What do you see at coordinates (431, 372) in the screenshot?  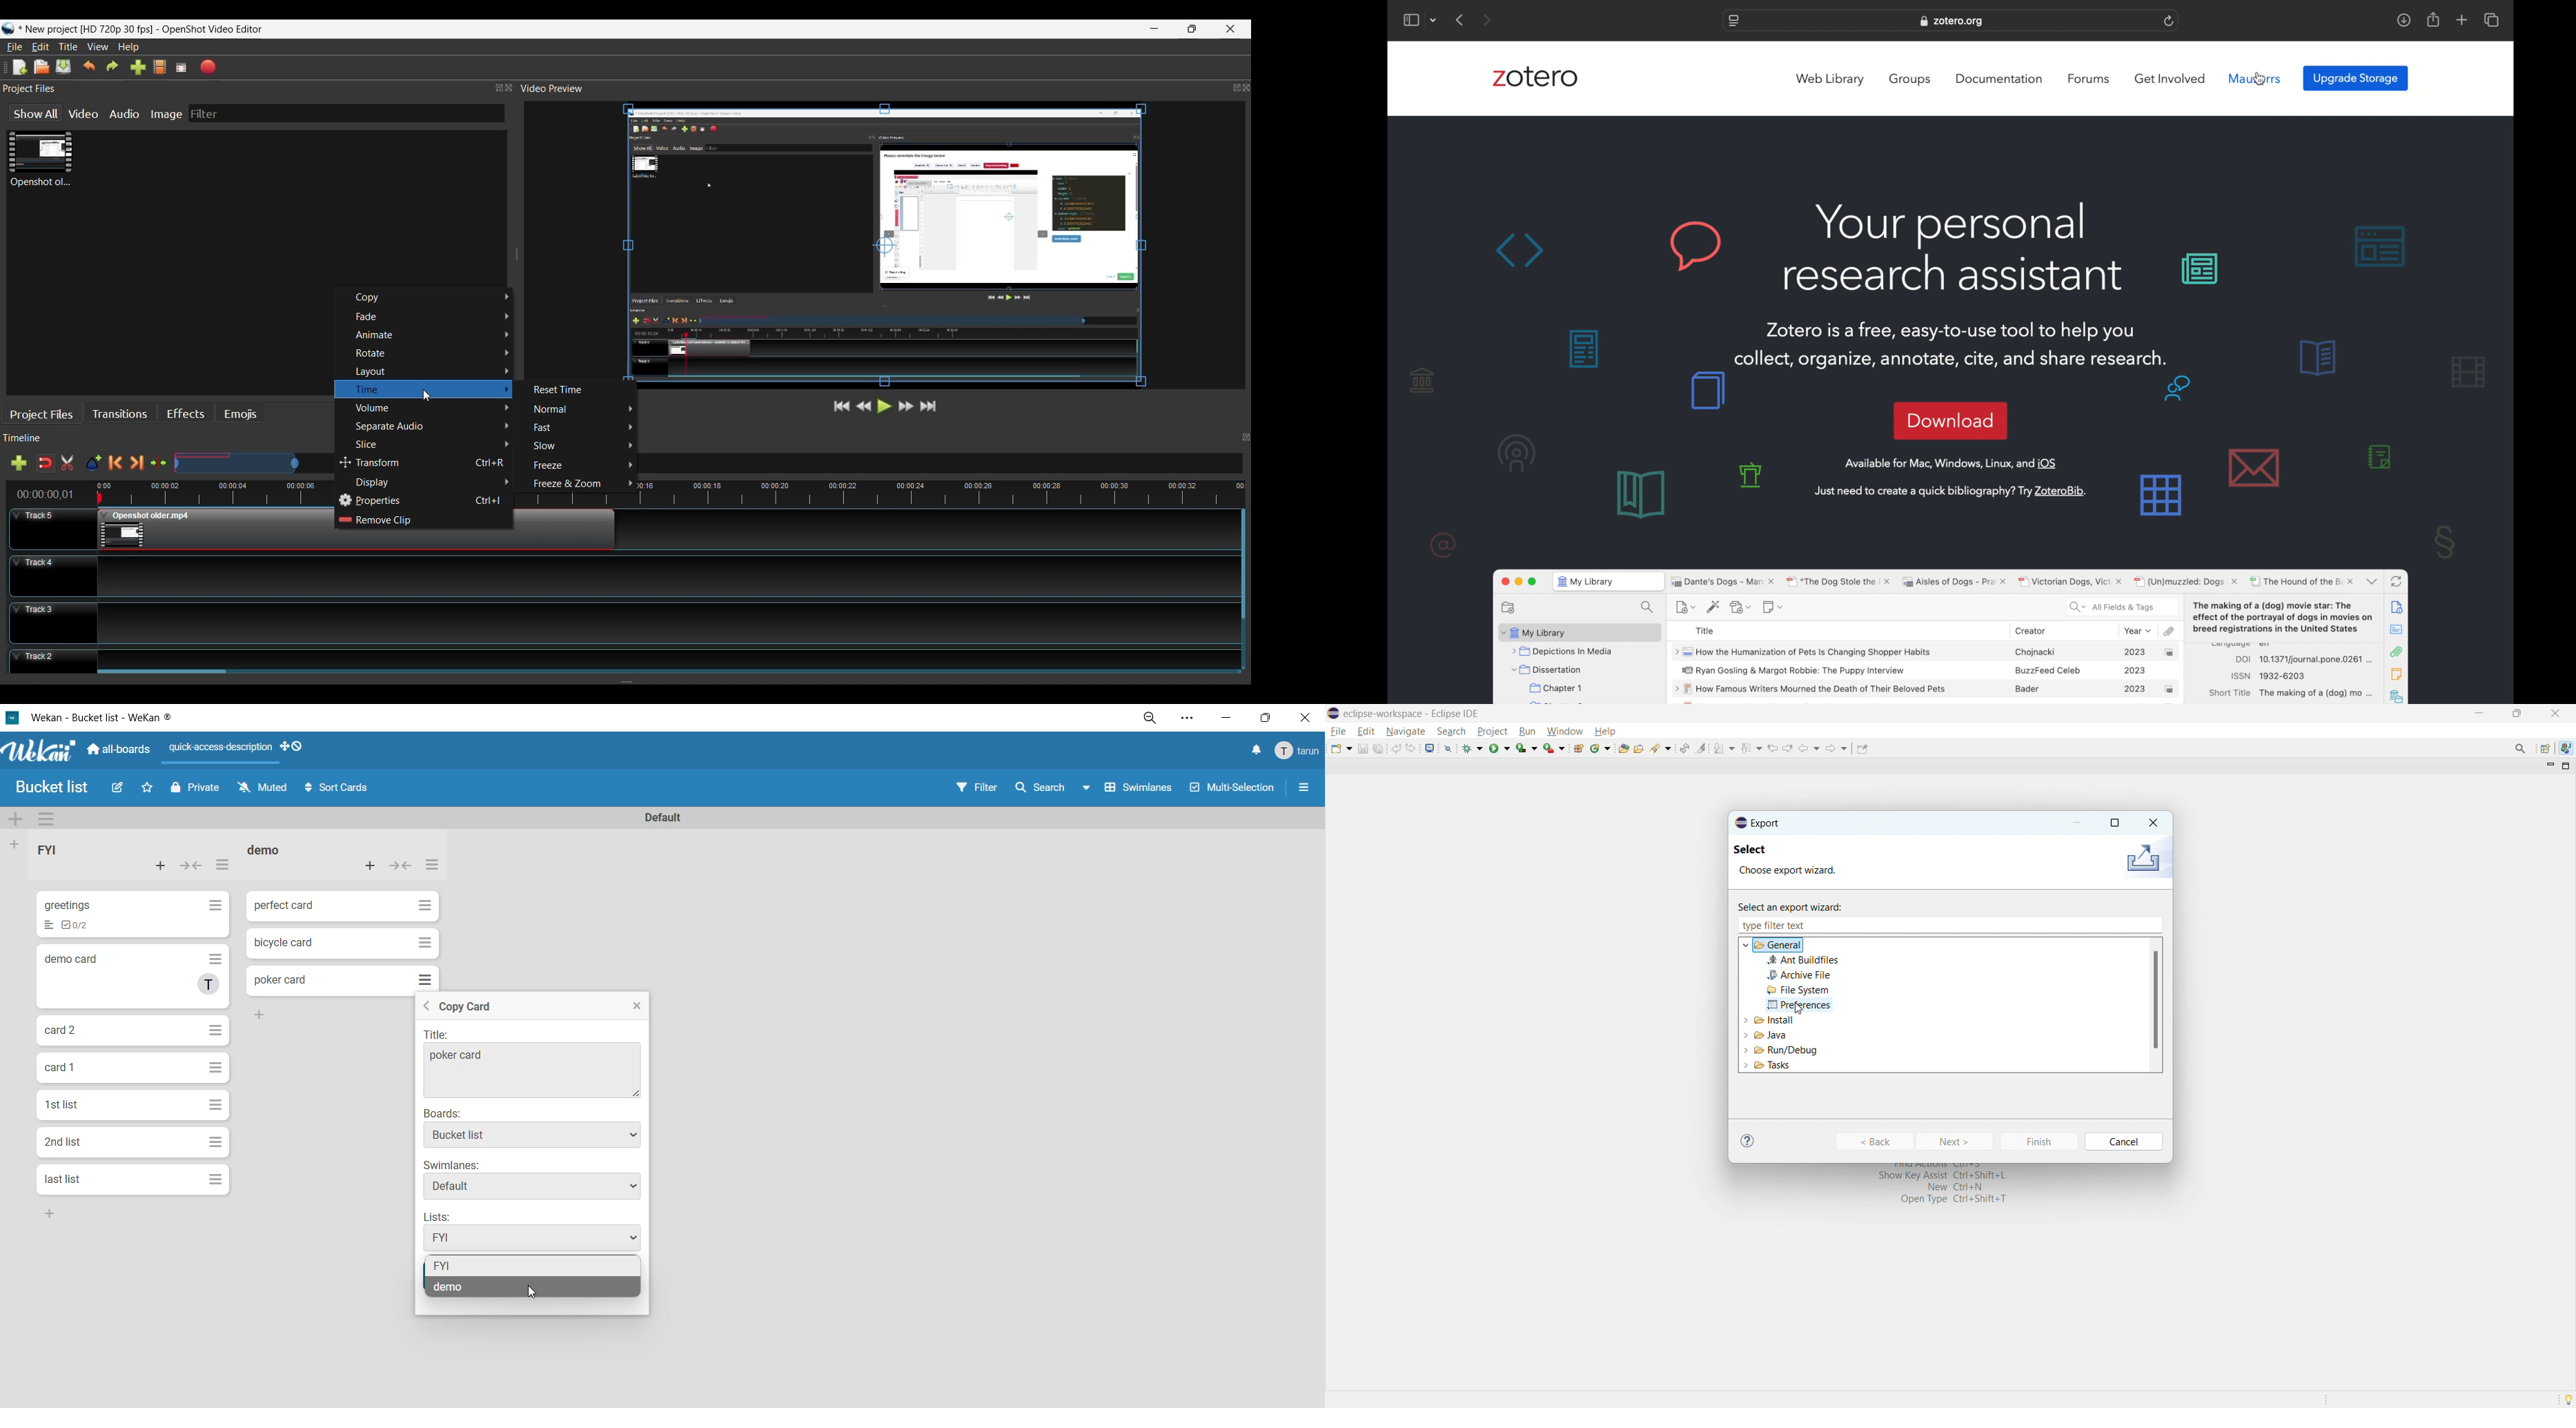 I see `Layout` at bounding box center [431, 372].